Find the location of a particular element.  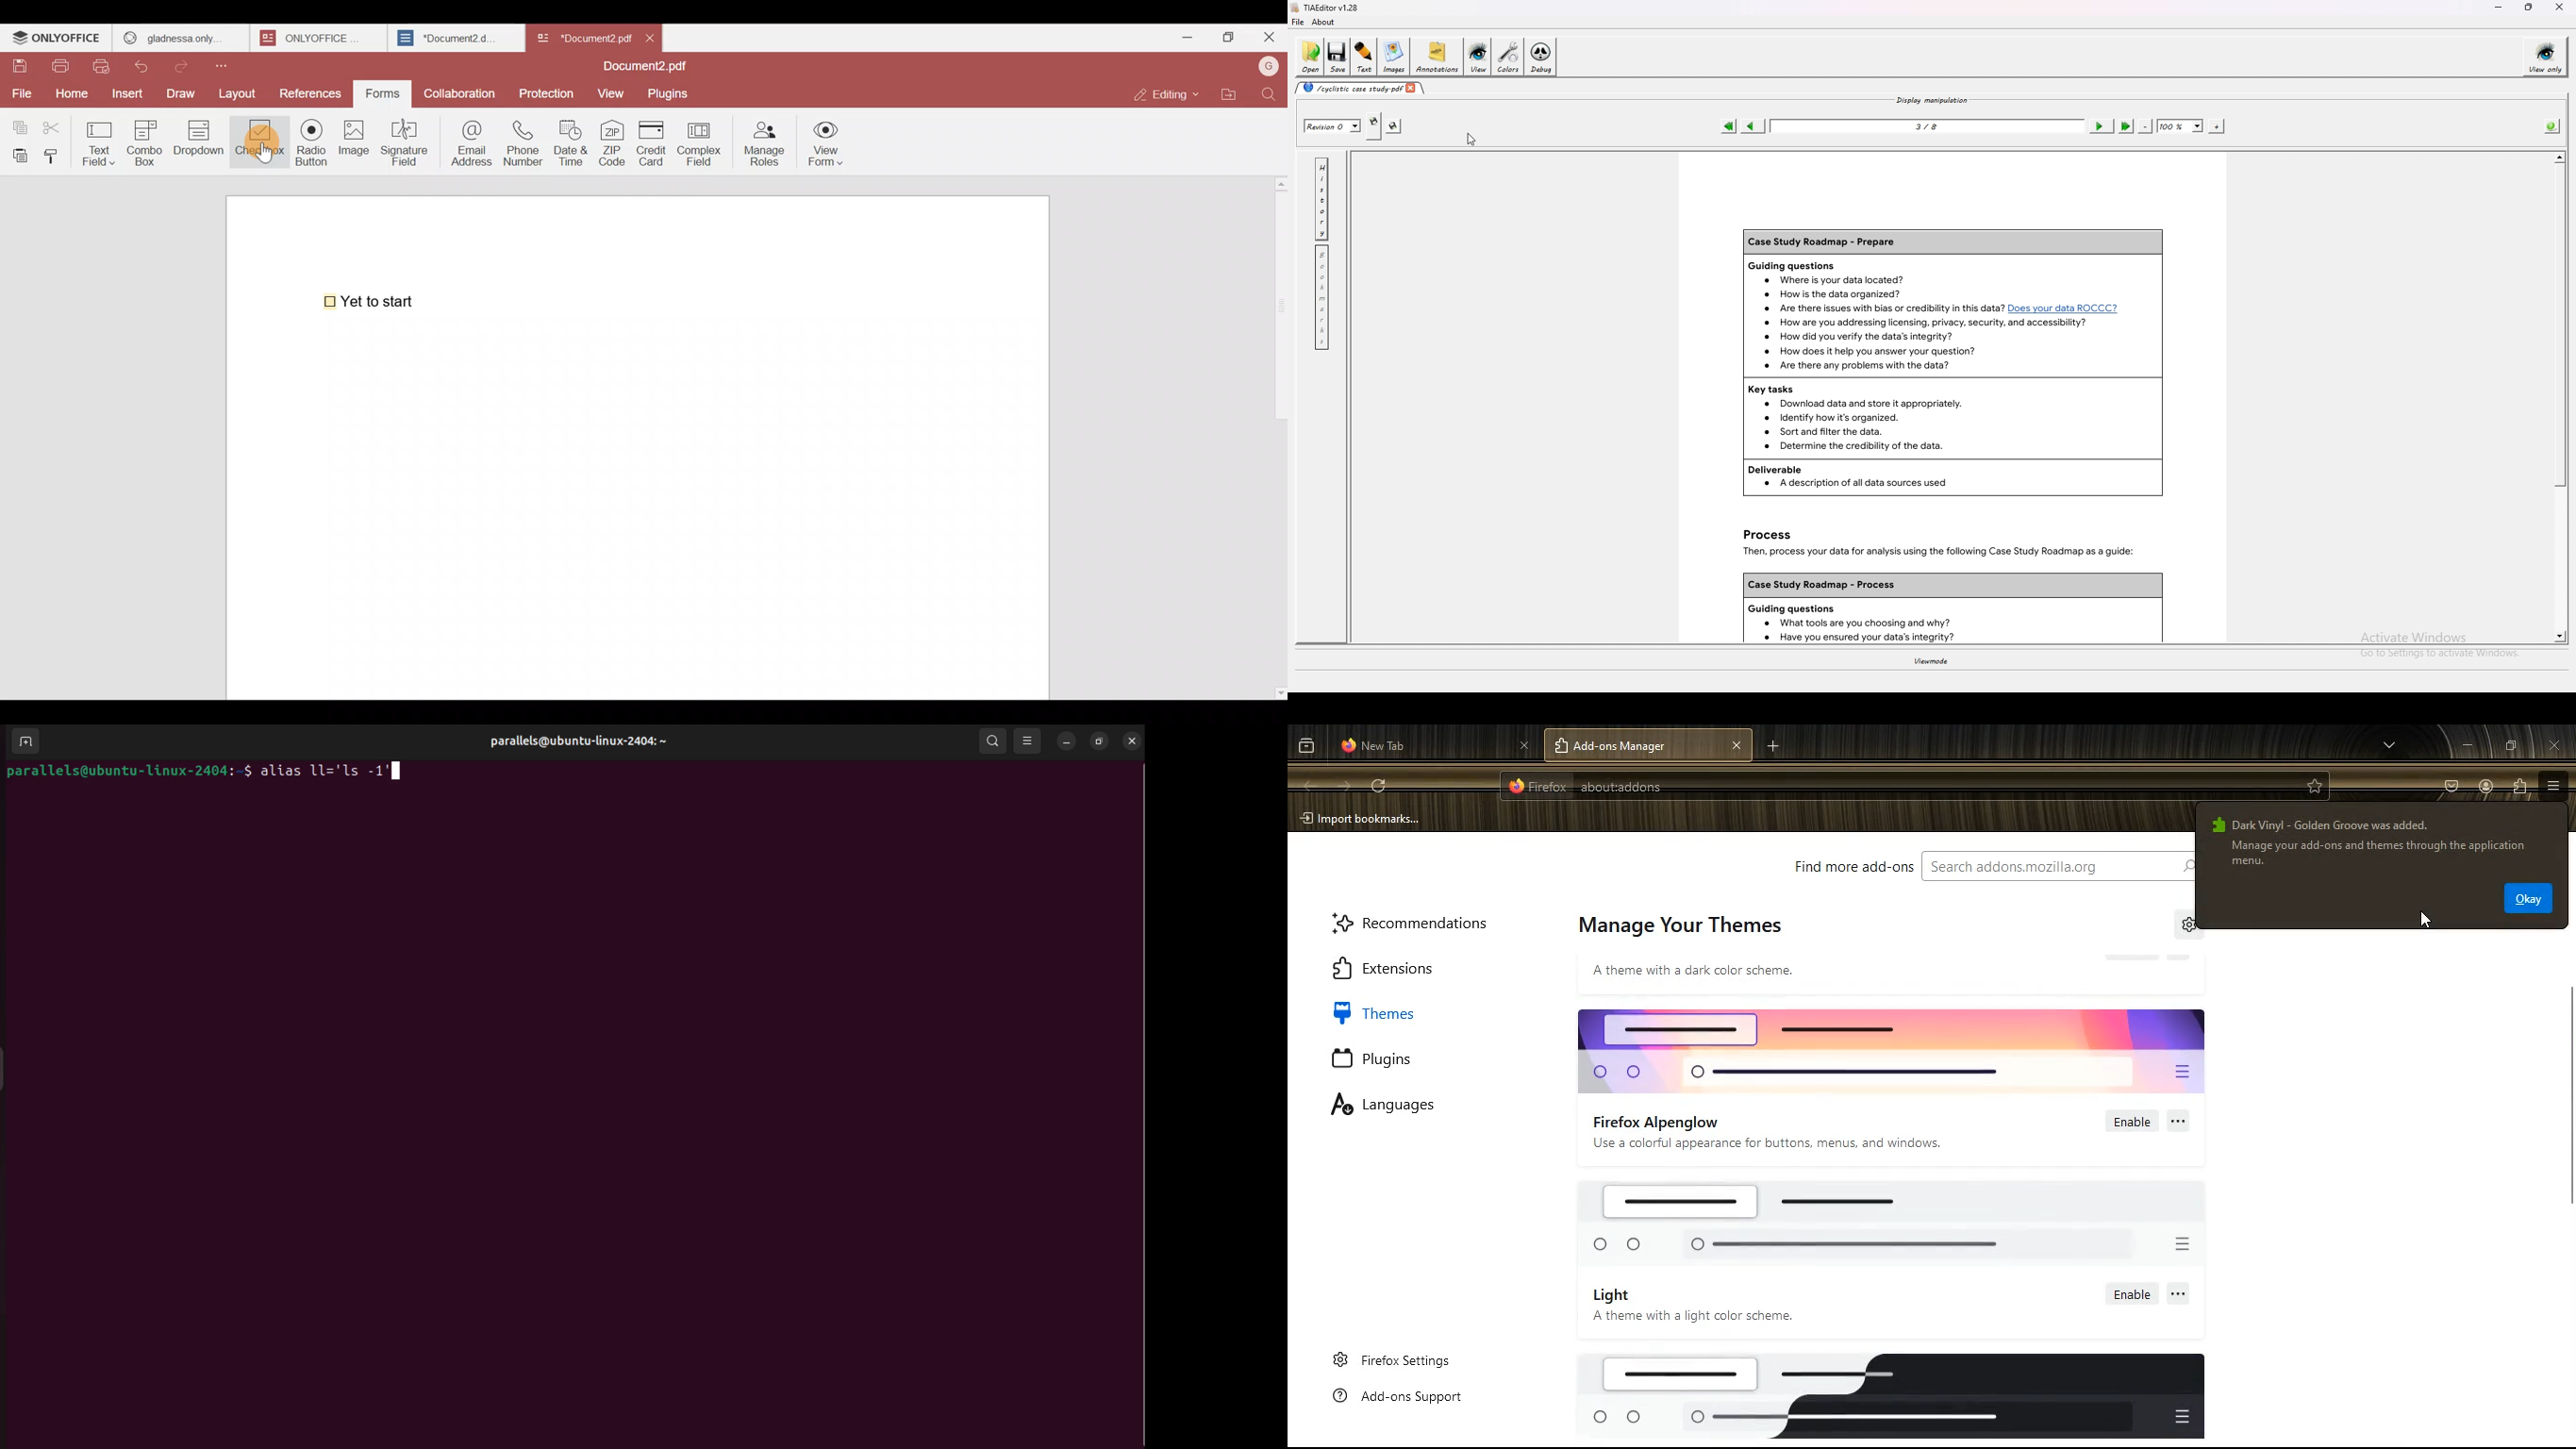

settings is located at coordinates (2190, 927).